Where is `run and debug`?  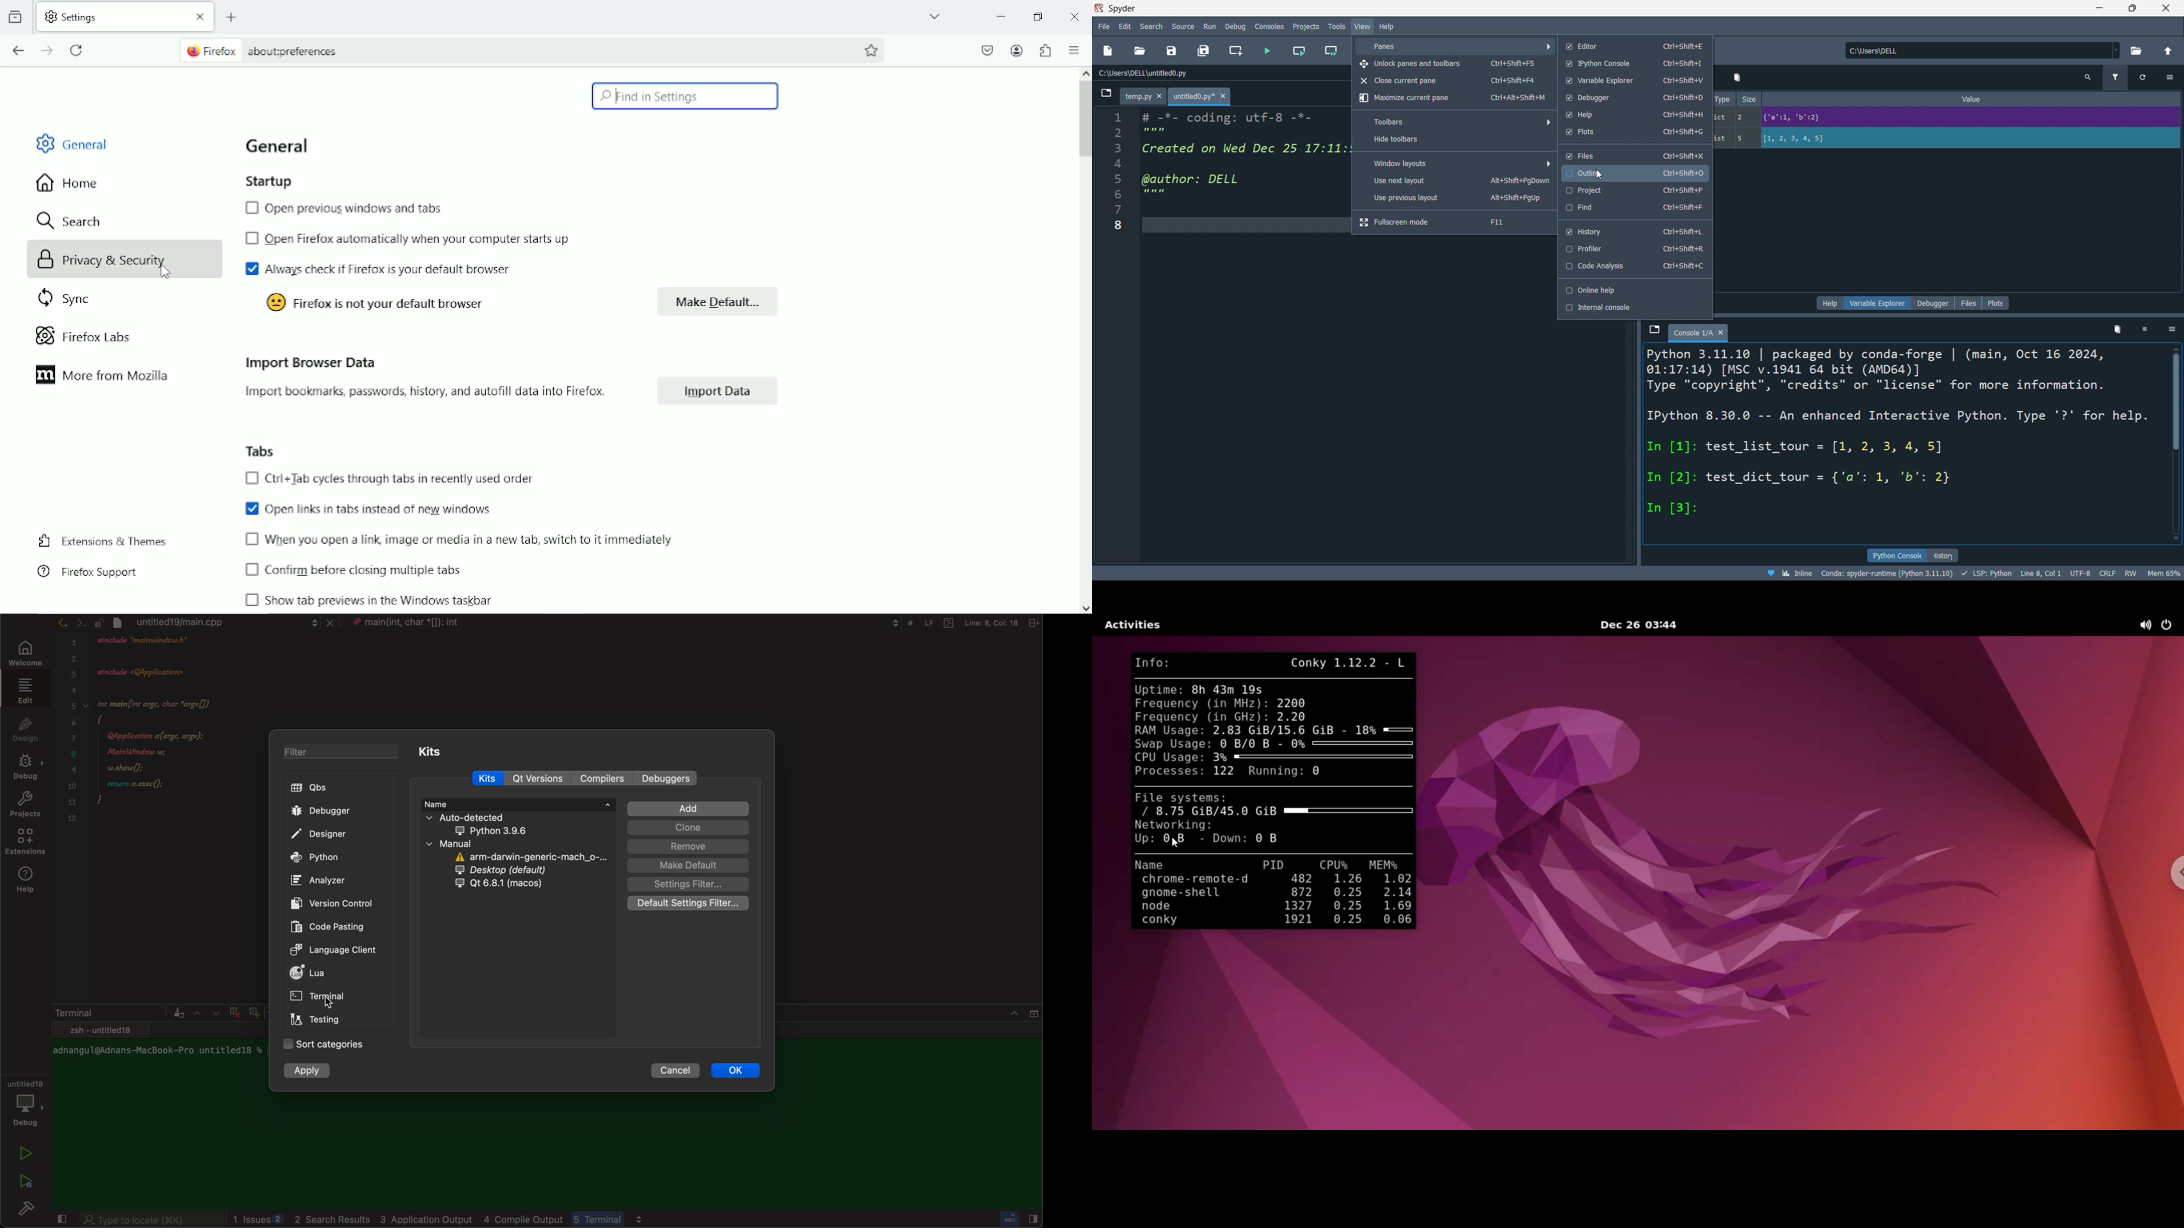 run and debug is located at coordinates (25, 1181).